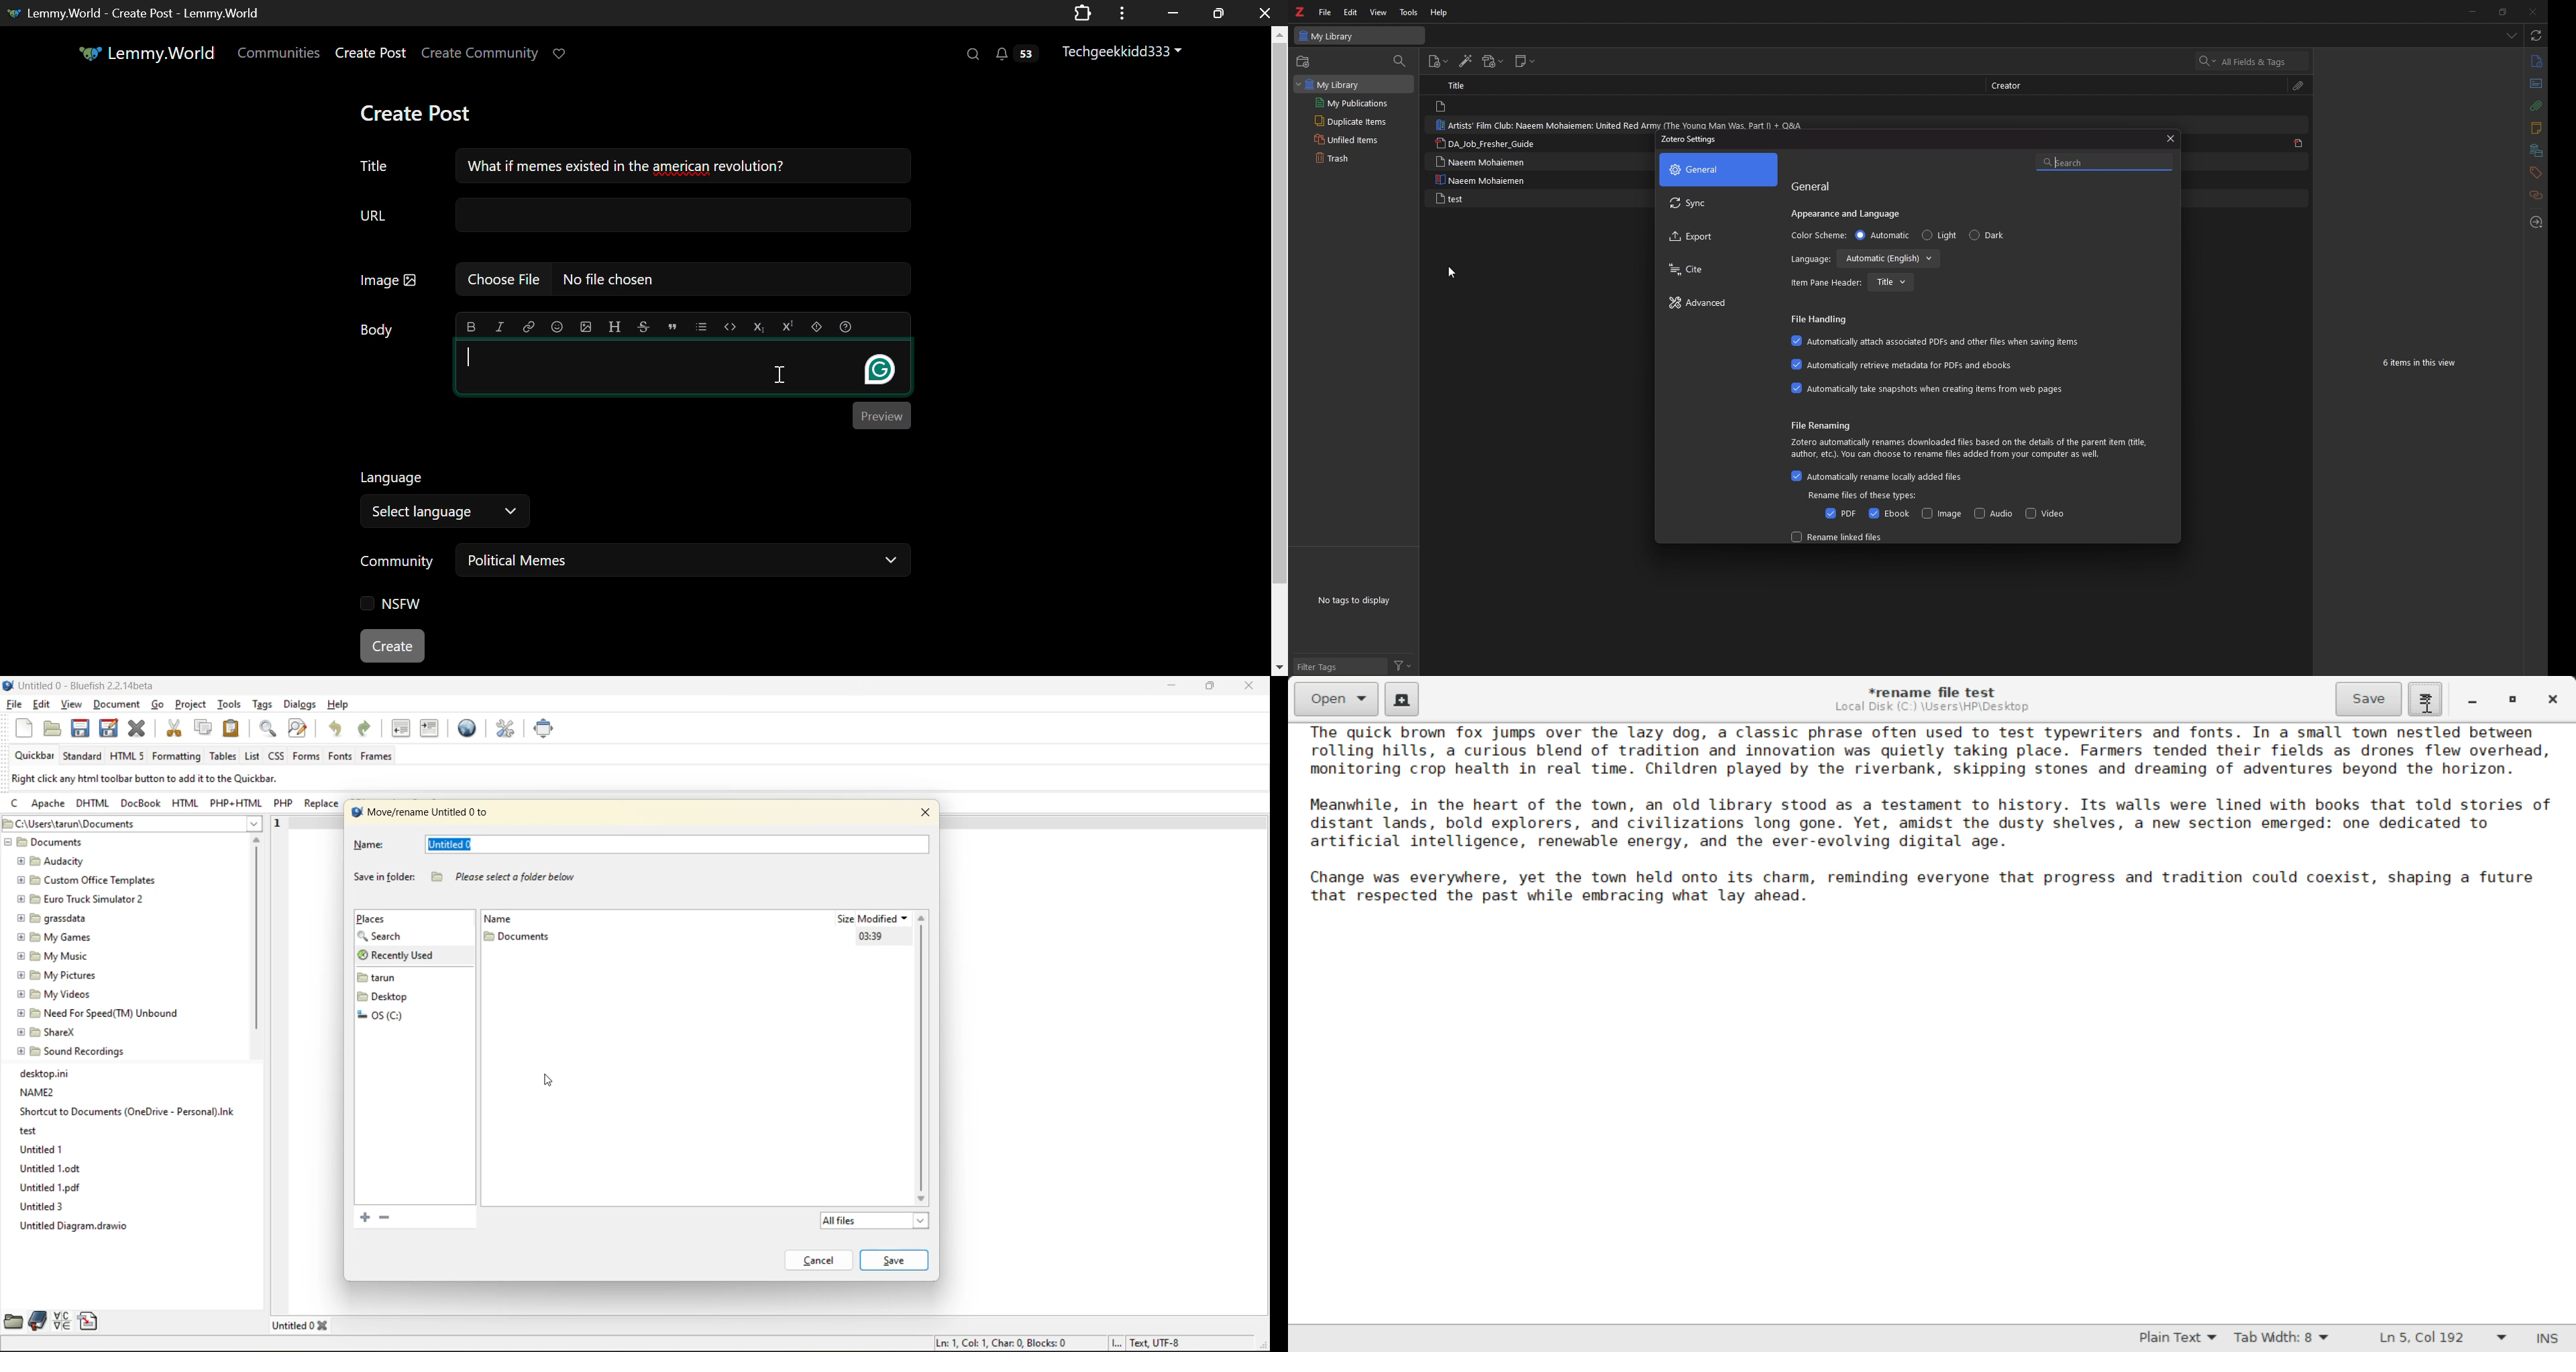 This screenshot has height=1372, width=2576. What do you see at coordinates (1356, 120) in the screenshot?
I see `duplicate items` at bounding box center [1356, 120].